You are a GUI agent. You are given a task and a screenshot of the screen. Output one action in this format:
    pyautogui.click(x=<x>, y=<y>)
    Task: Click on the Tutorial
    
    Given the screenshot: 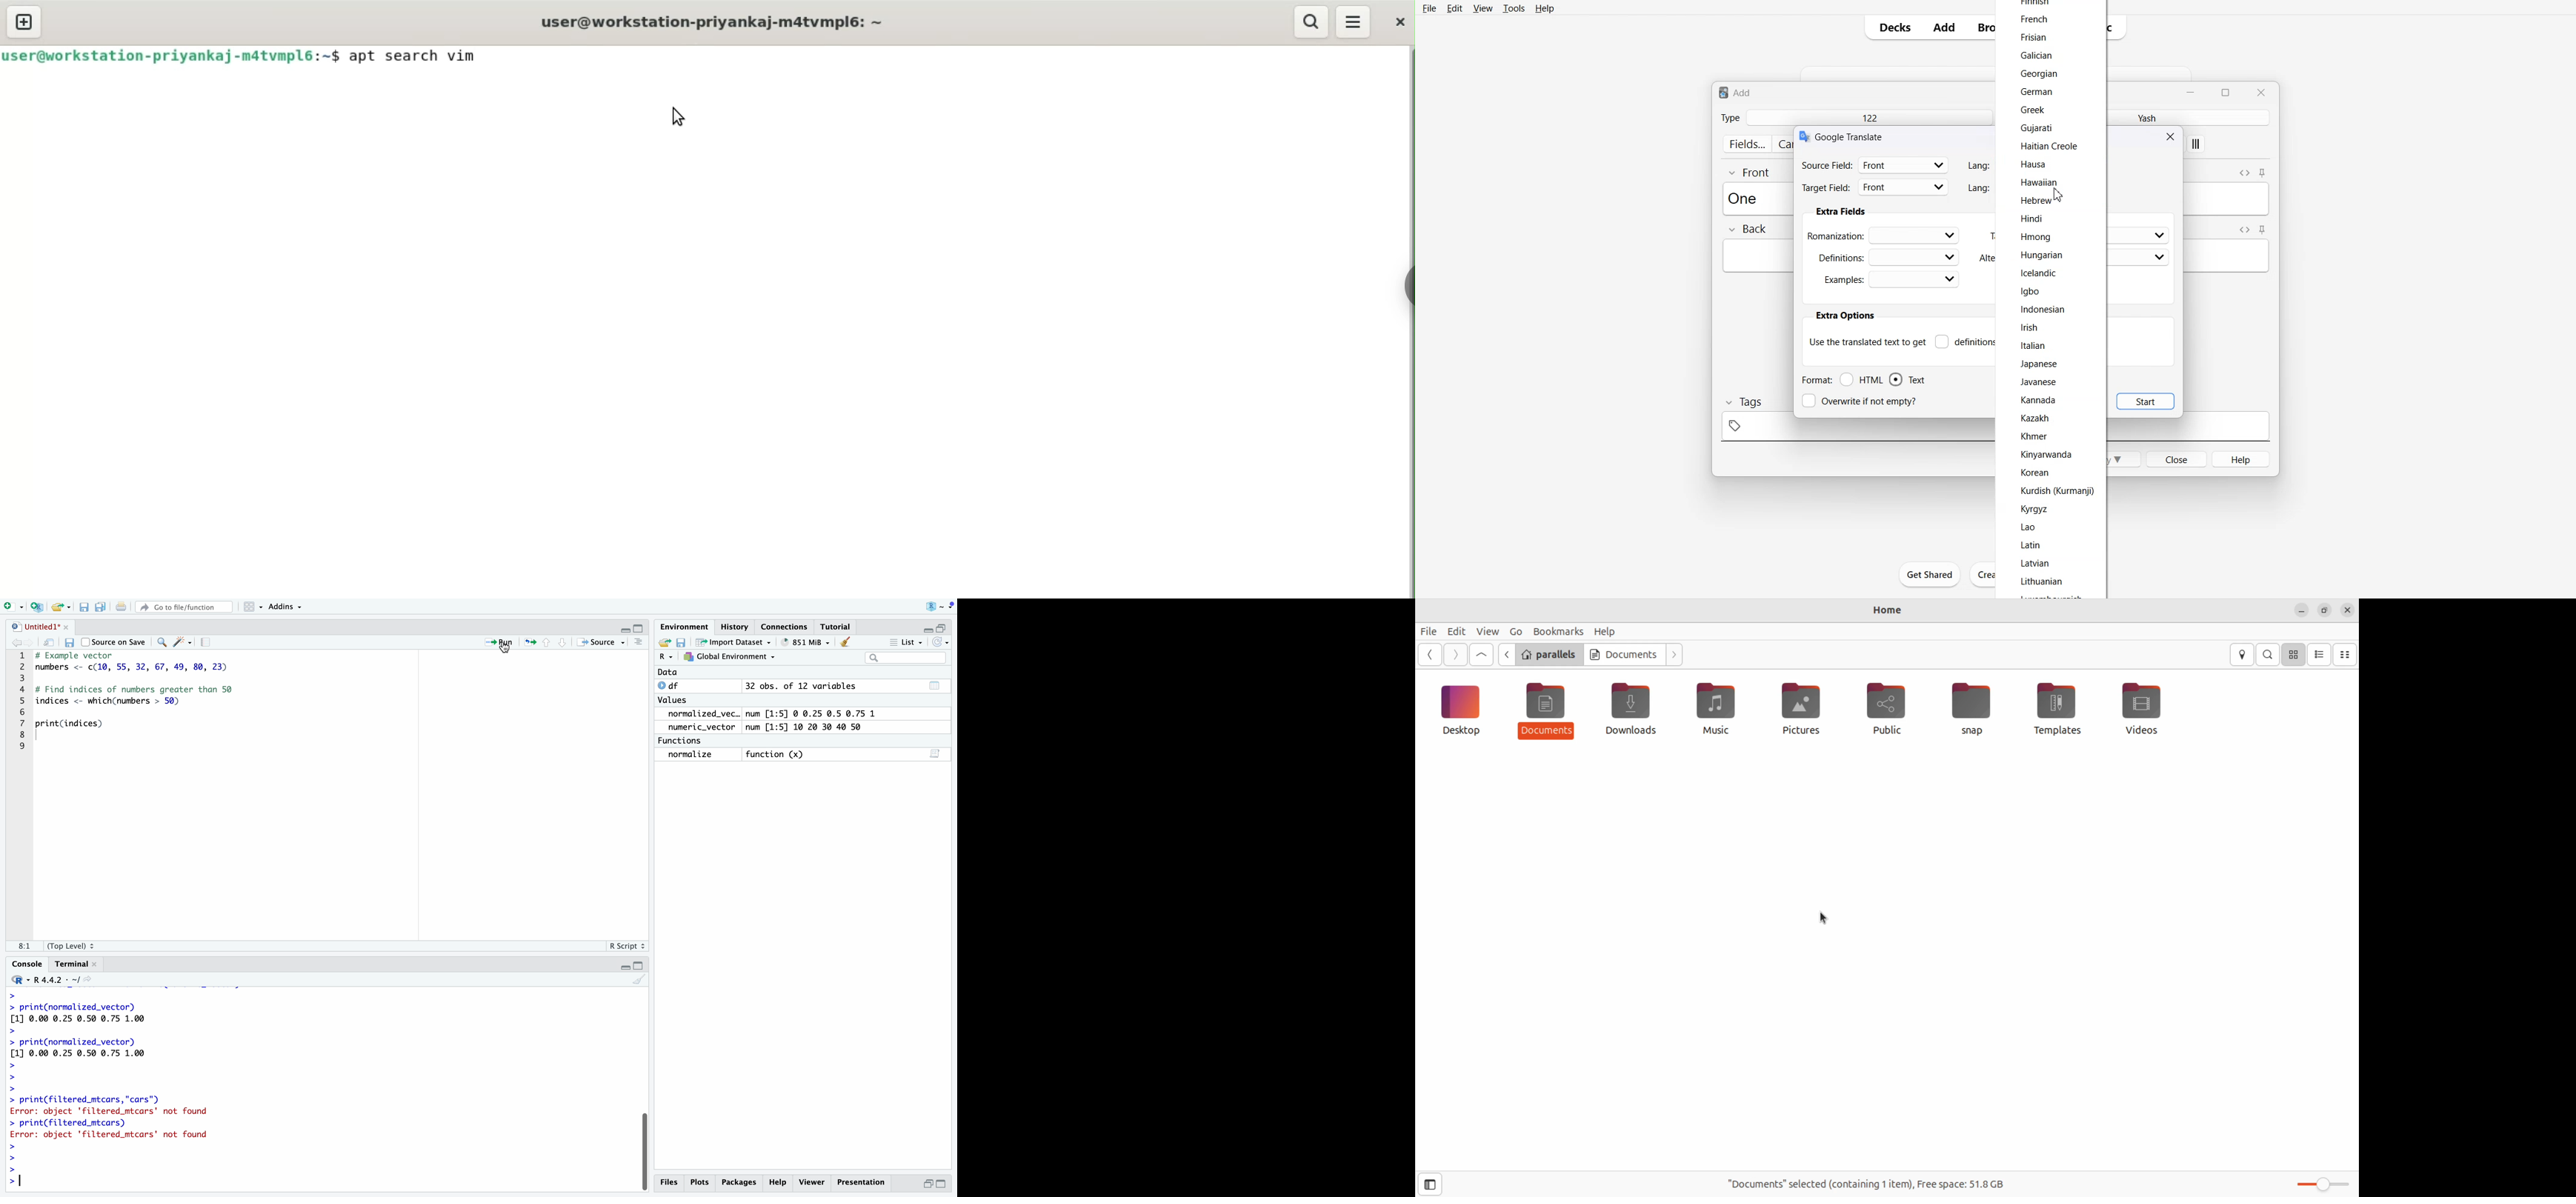 What is the action you would take?
    pyautogui.click(x=838, y=627)
    